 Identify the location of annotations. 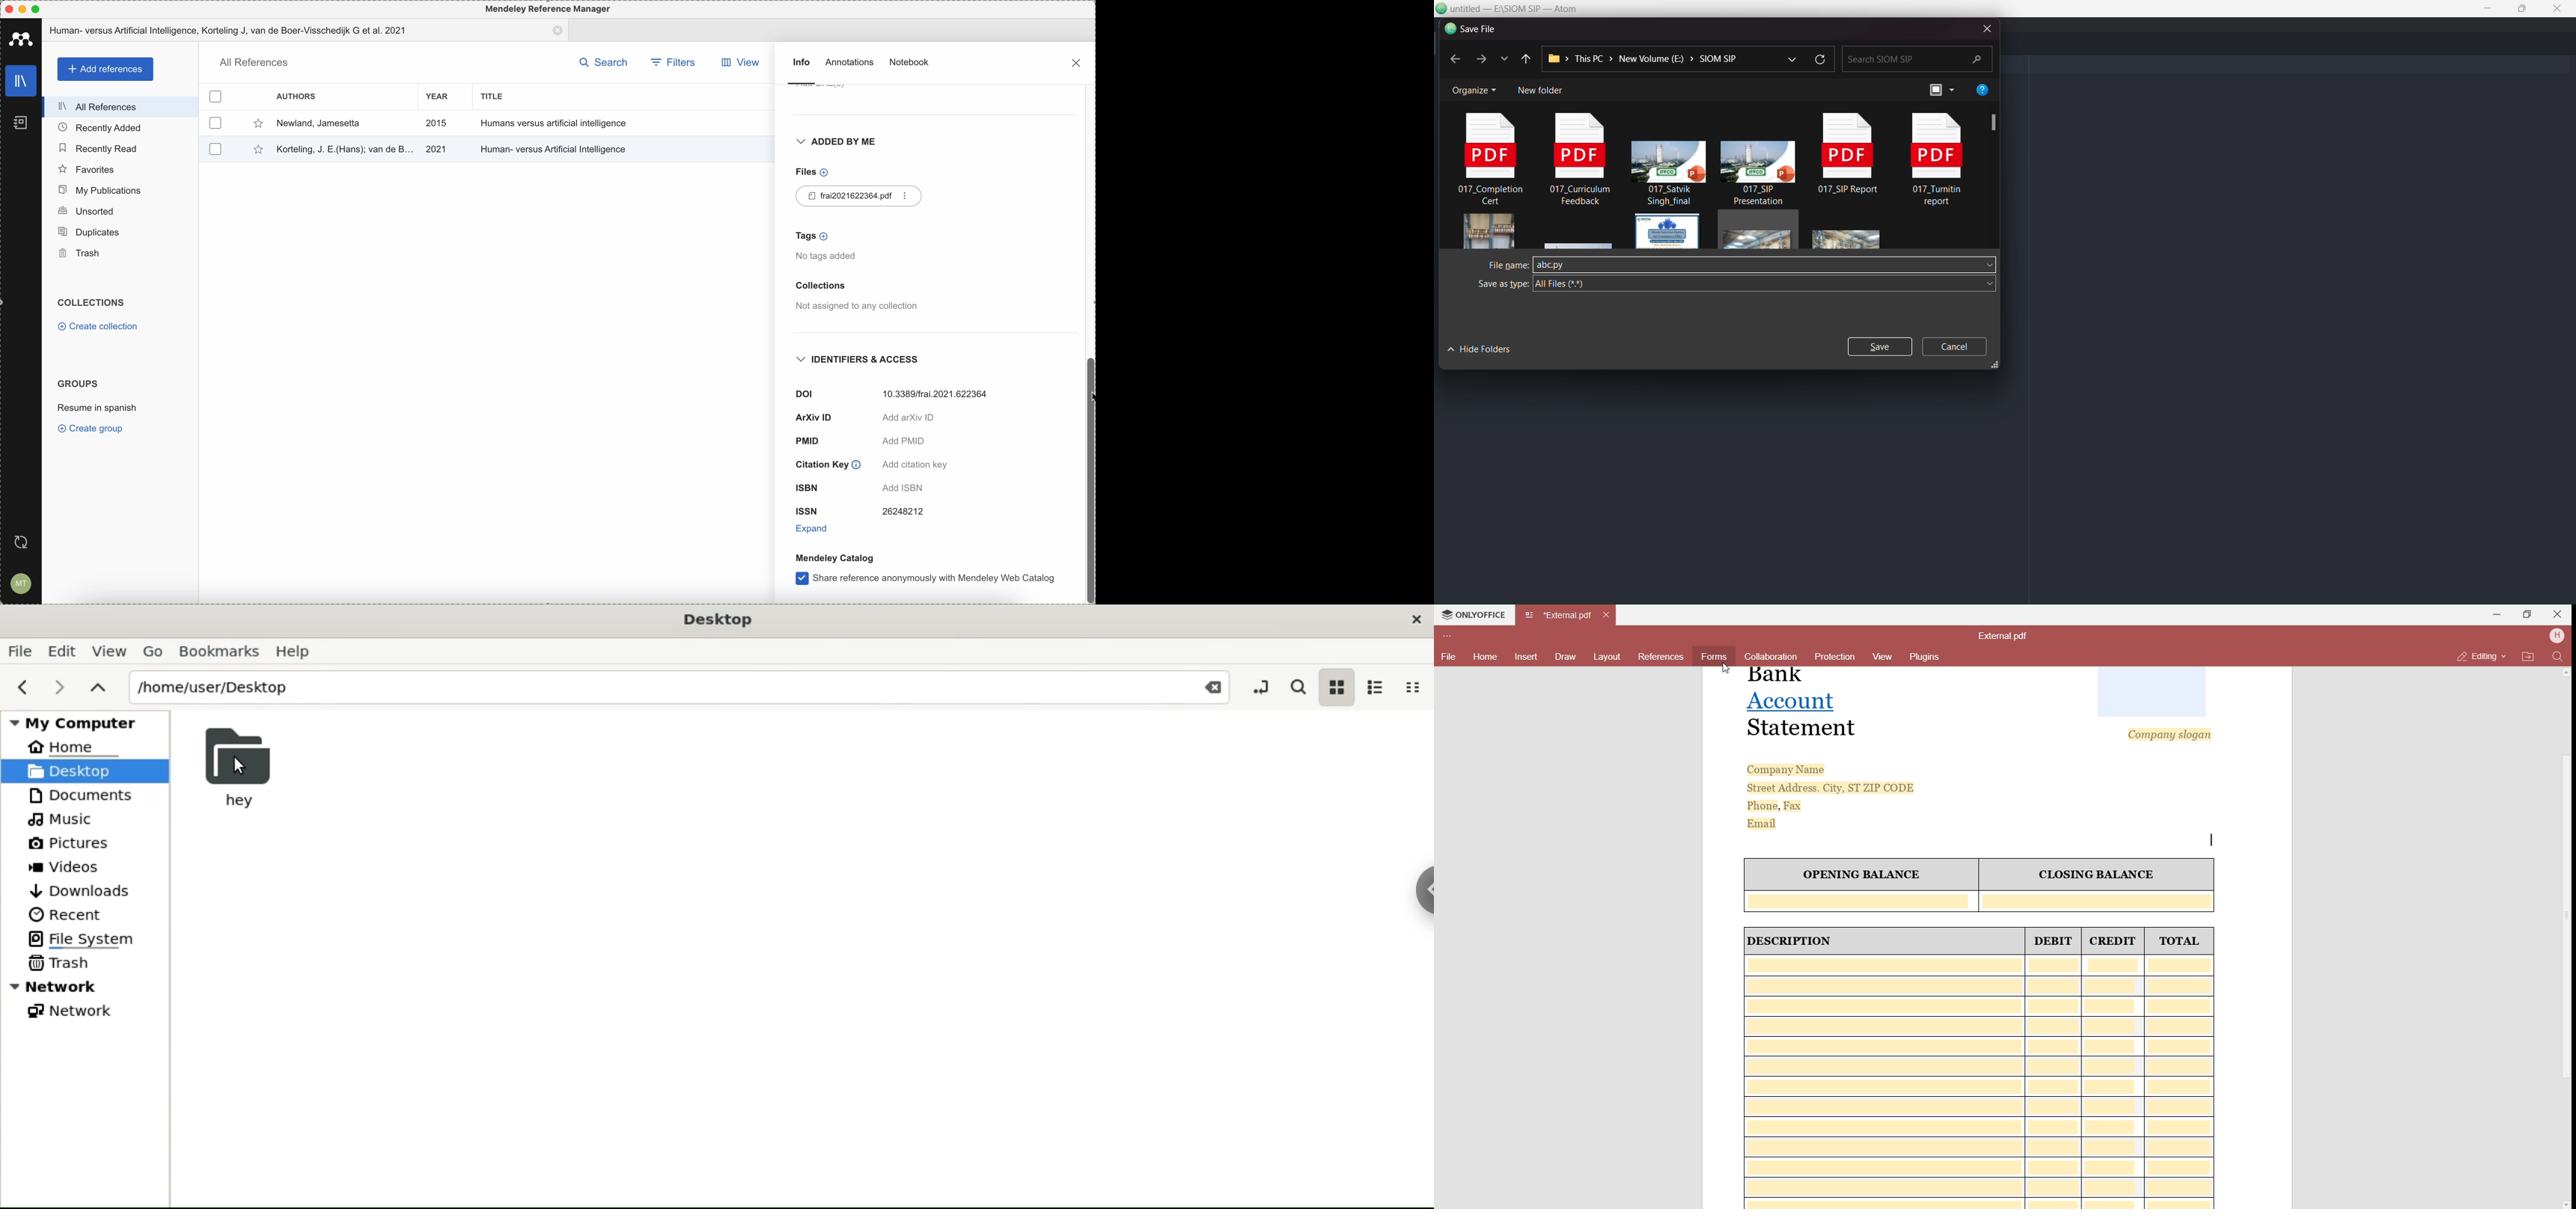
(851, 64).